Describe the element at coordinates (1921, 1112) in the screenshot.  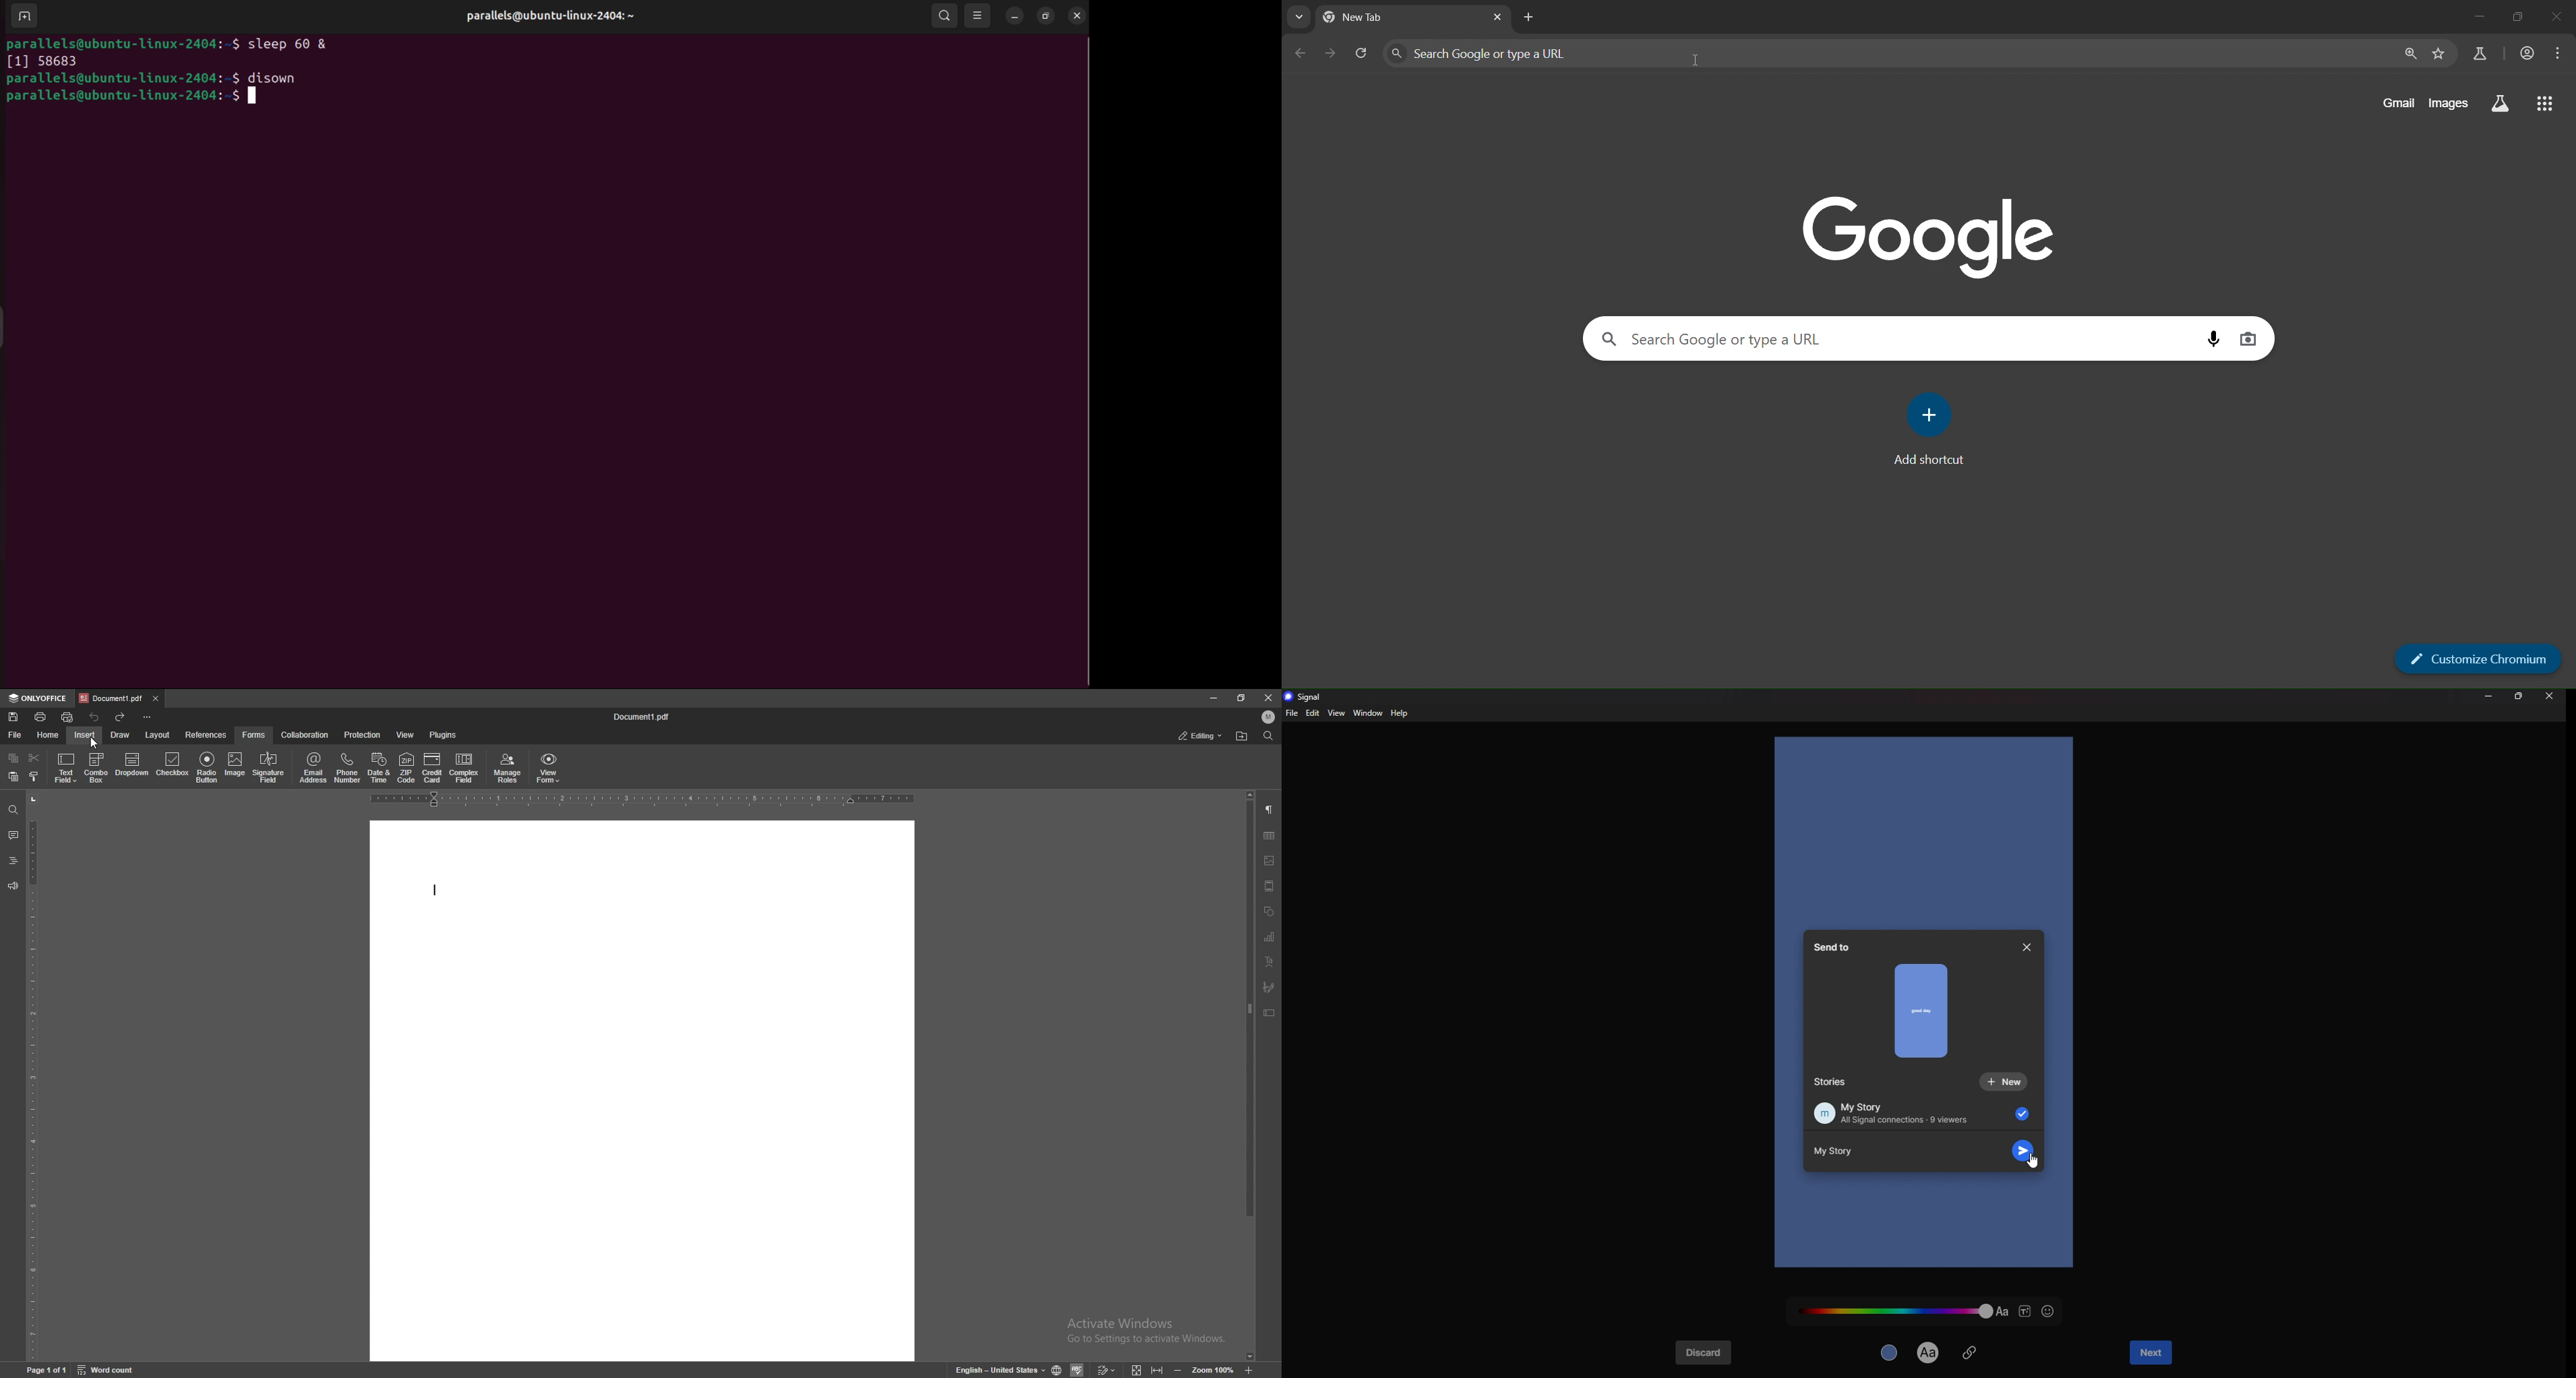
I see `my story all signal connections 9 viewers` at that location.